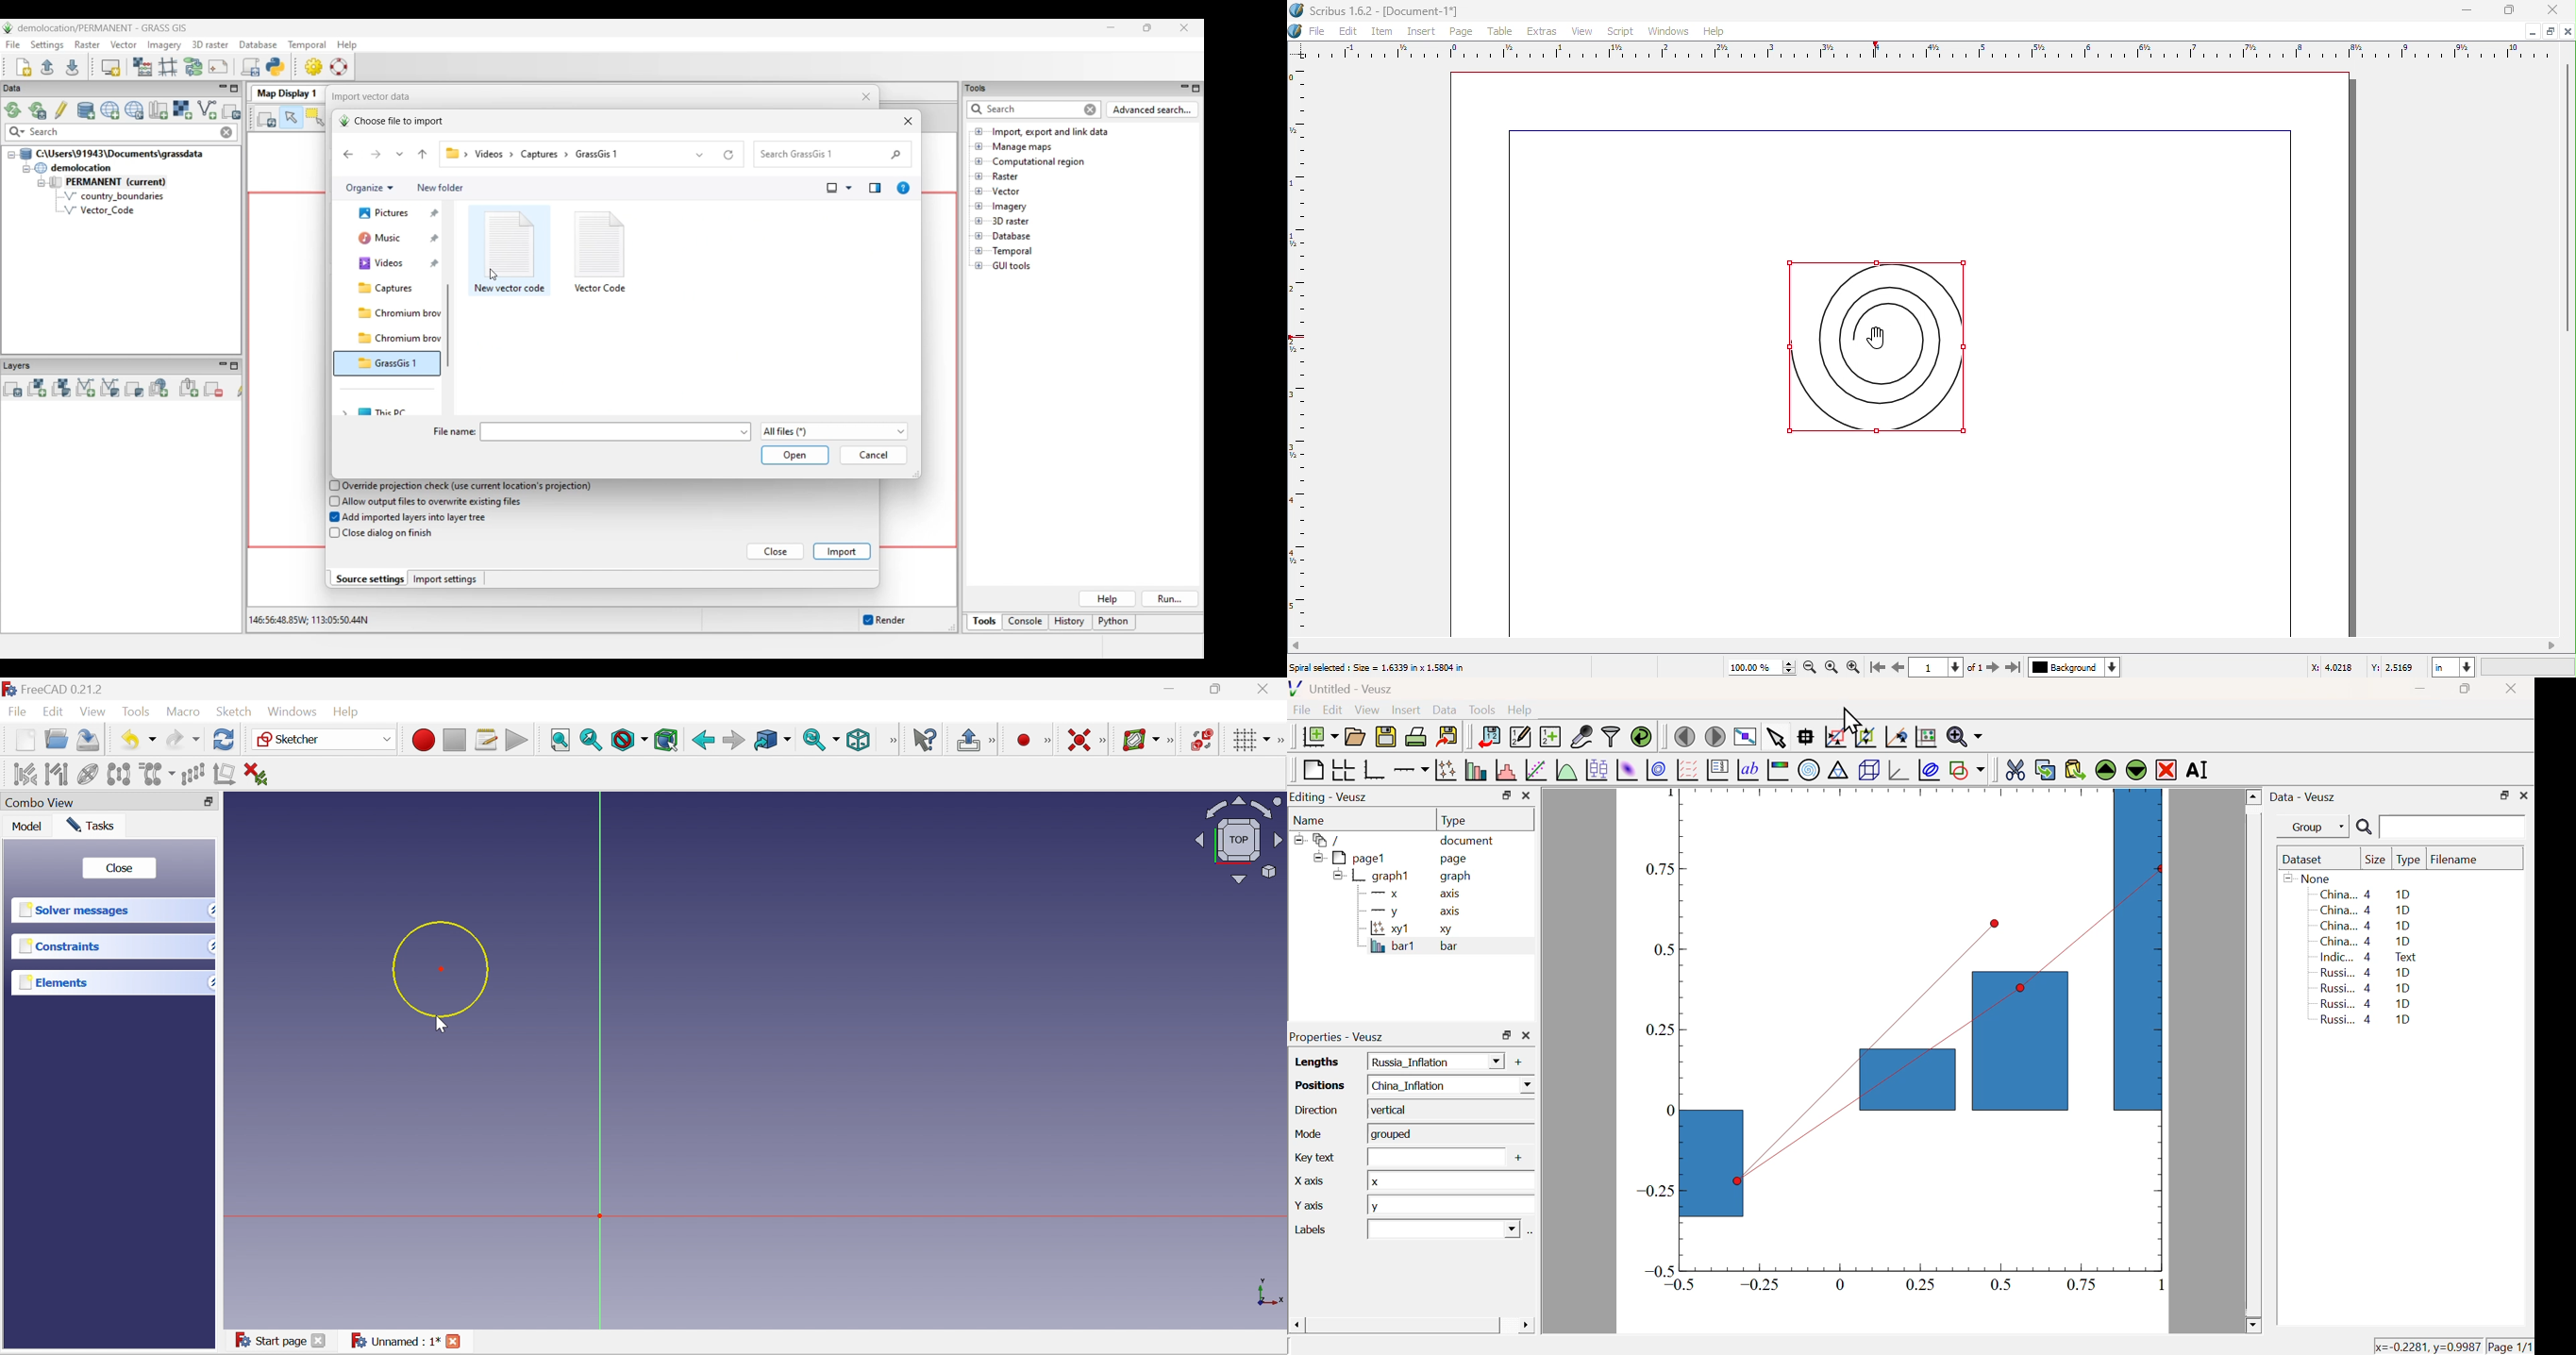 Image resolution: width=2576 pixels, height=1372 pixels. What do you see at coordinates (1775, 740) in the screenshot?
I see `Select items from graph or scroll` at bounding box center [1775, 740].